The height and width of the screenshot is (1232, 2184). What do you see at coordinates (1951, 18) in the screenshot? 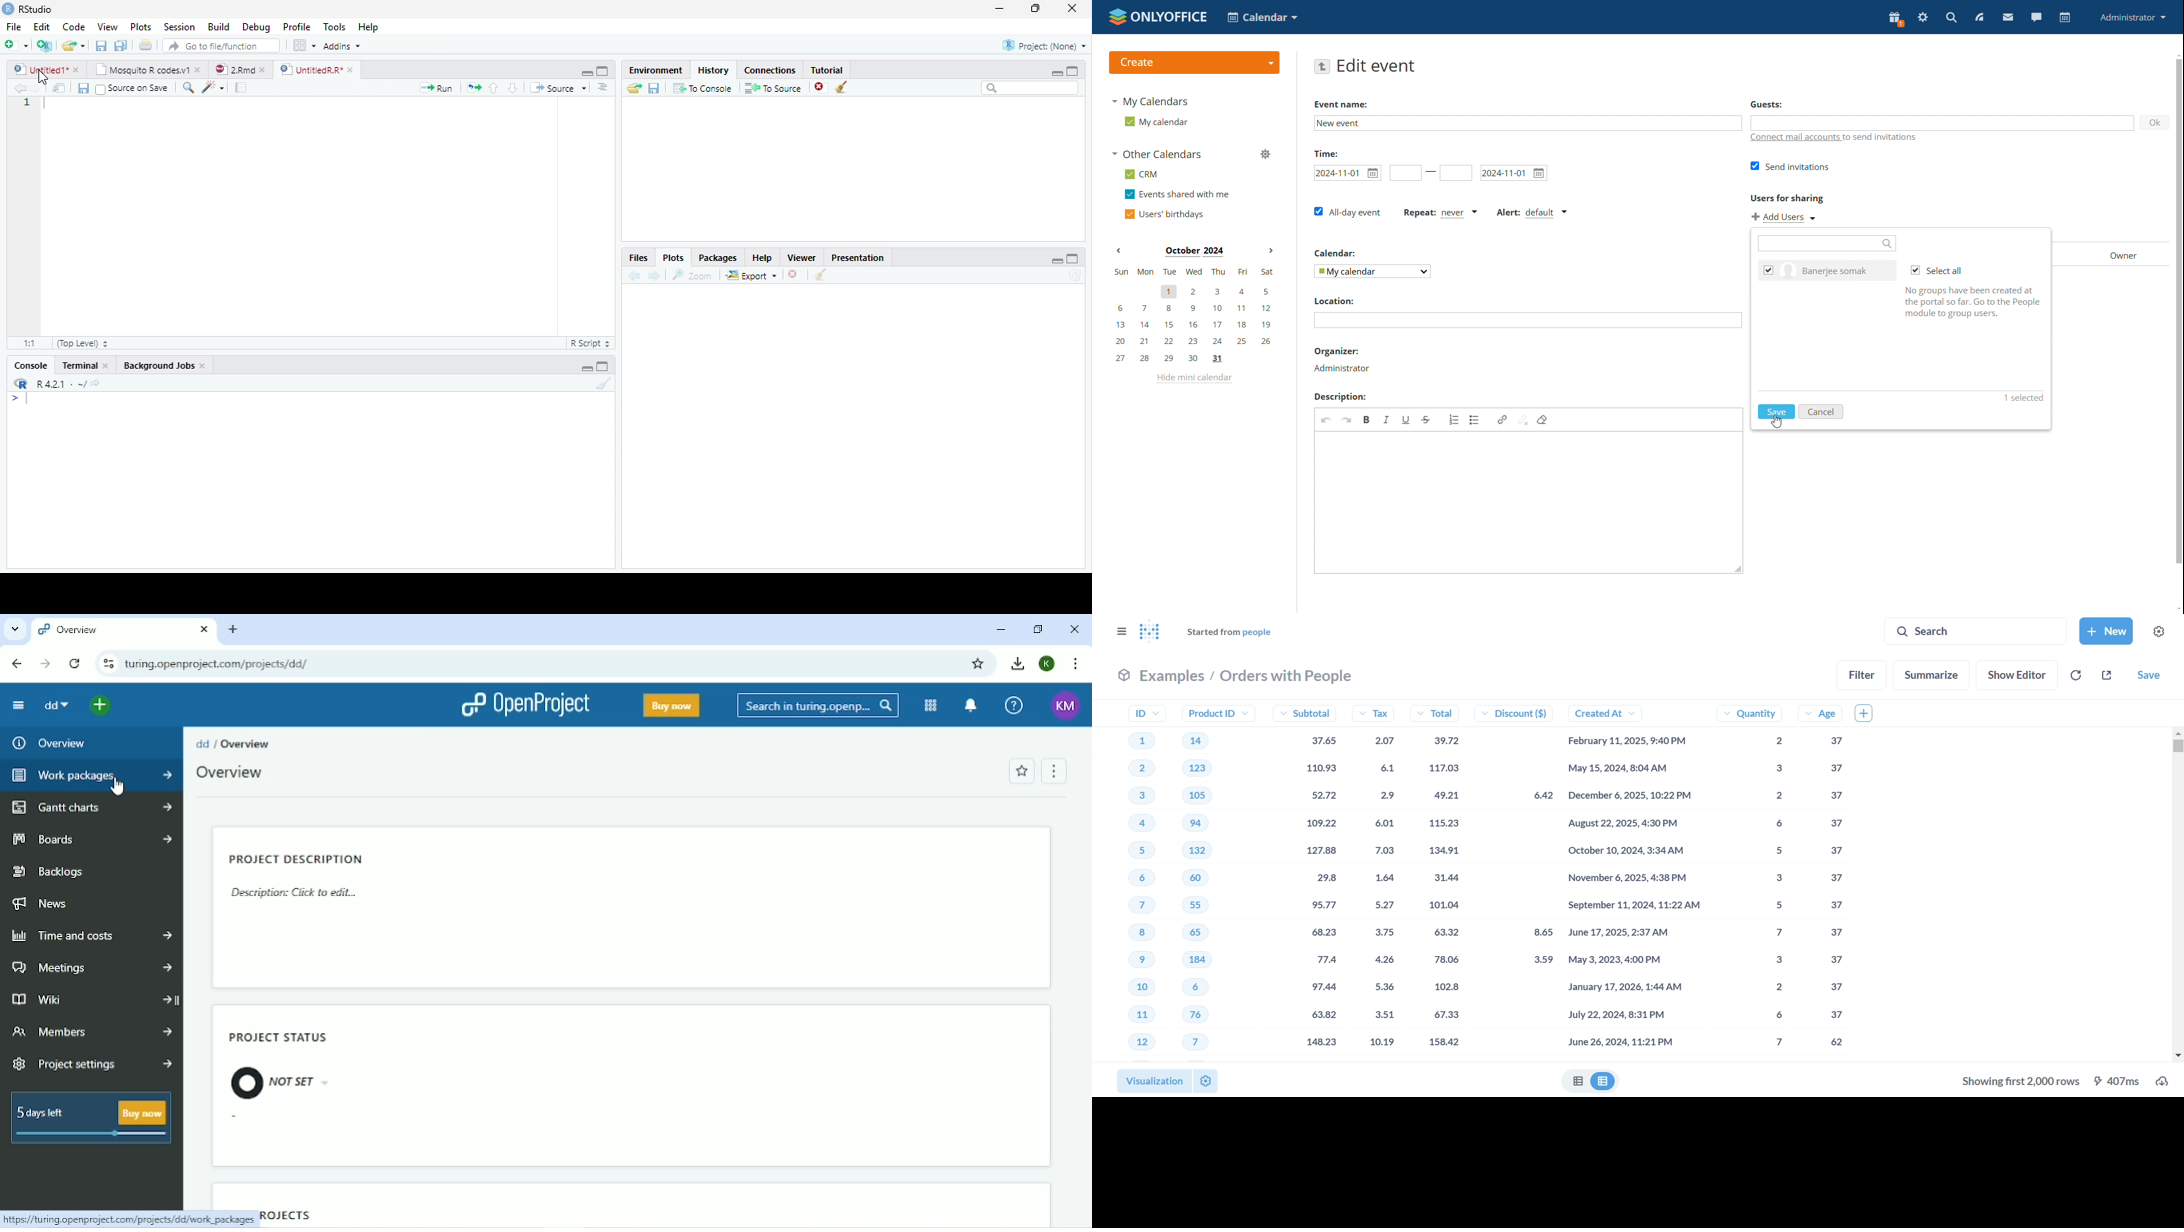
I see `search` at bounding box center [1951, 18].